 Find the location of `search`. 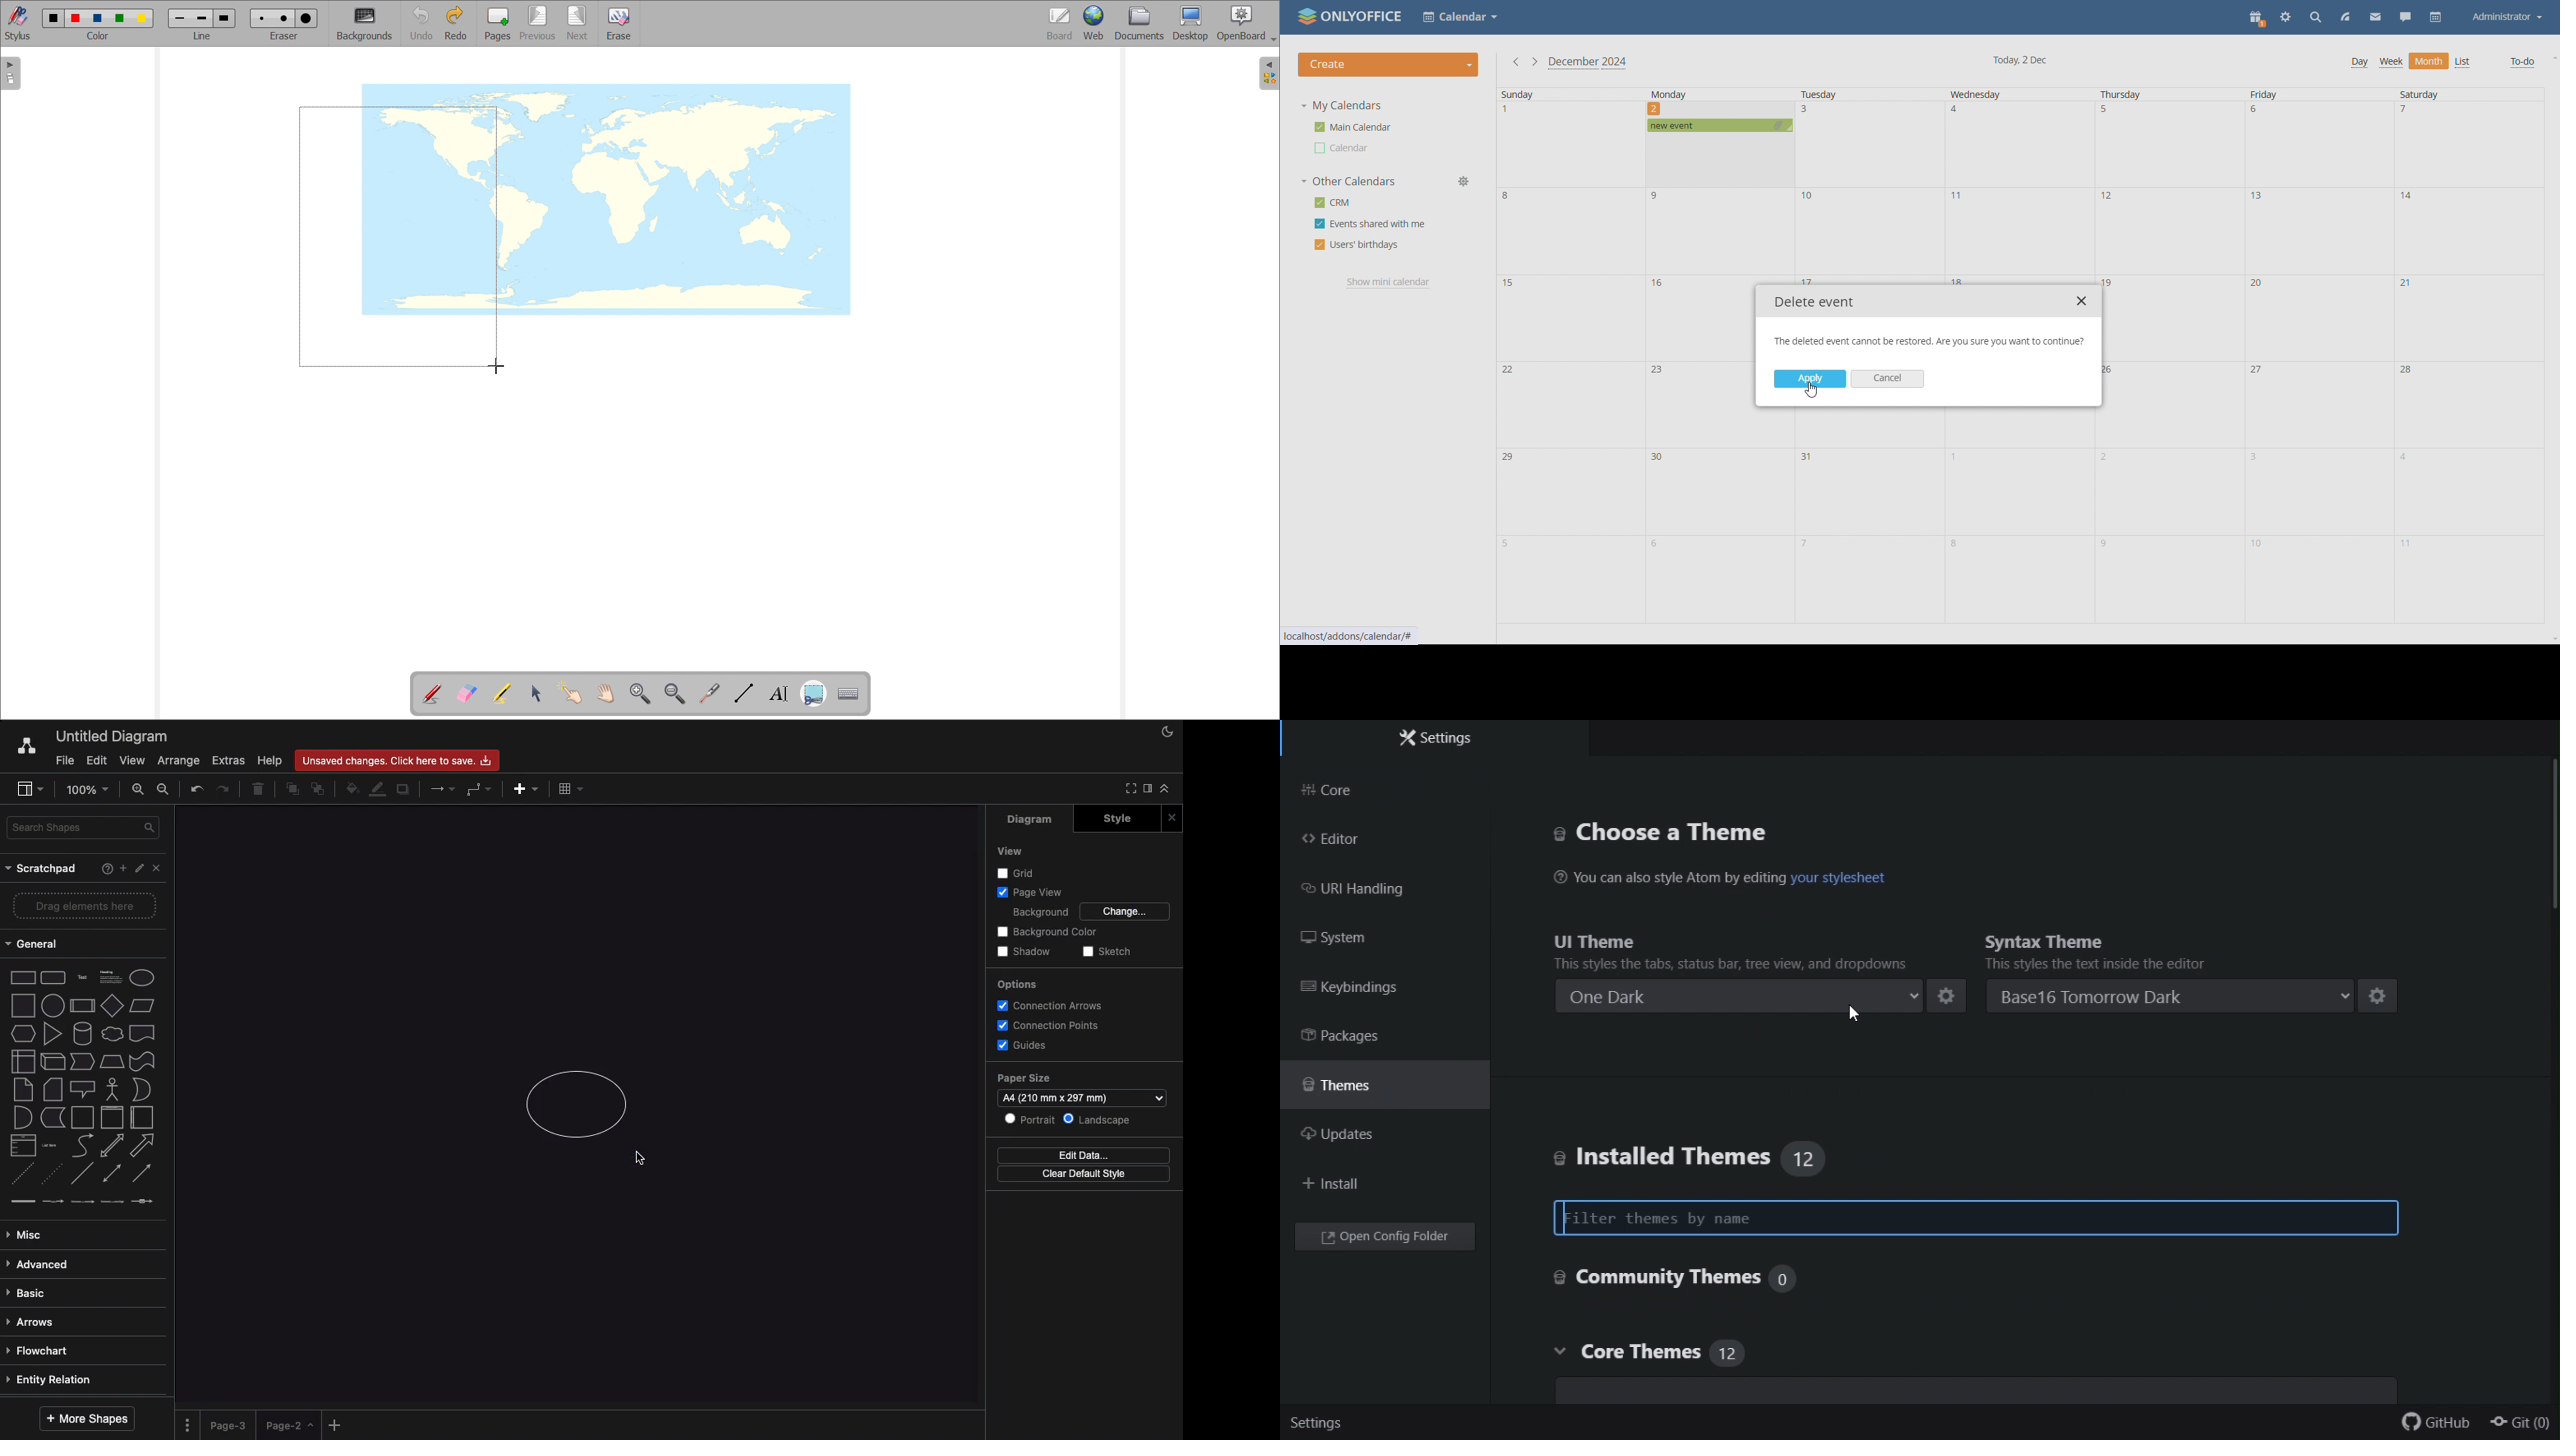

search is located at coordinates (2314, 19).